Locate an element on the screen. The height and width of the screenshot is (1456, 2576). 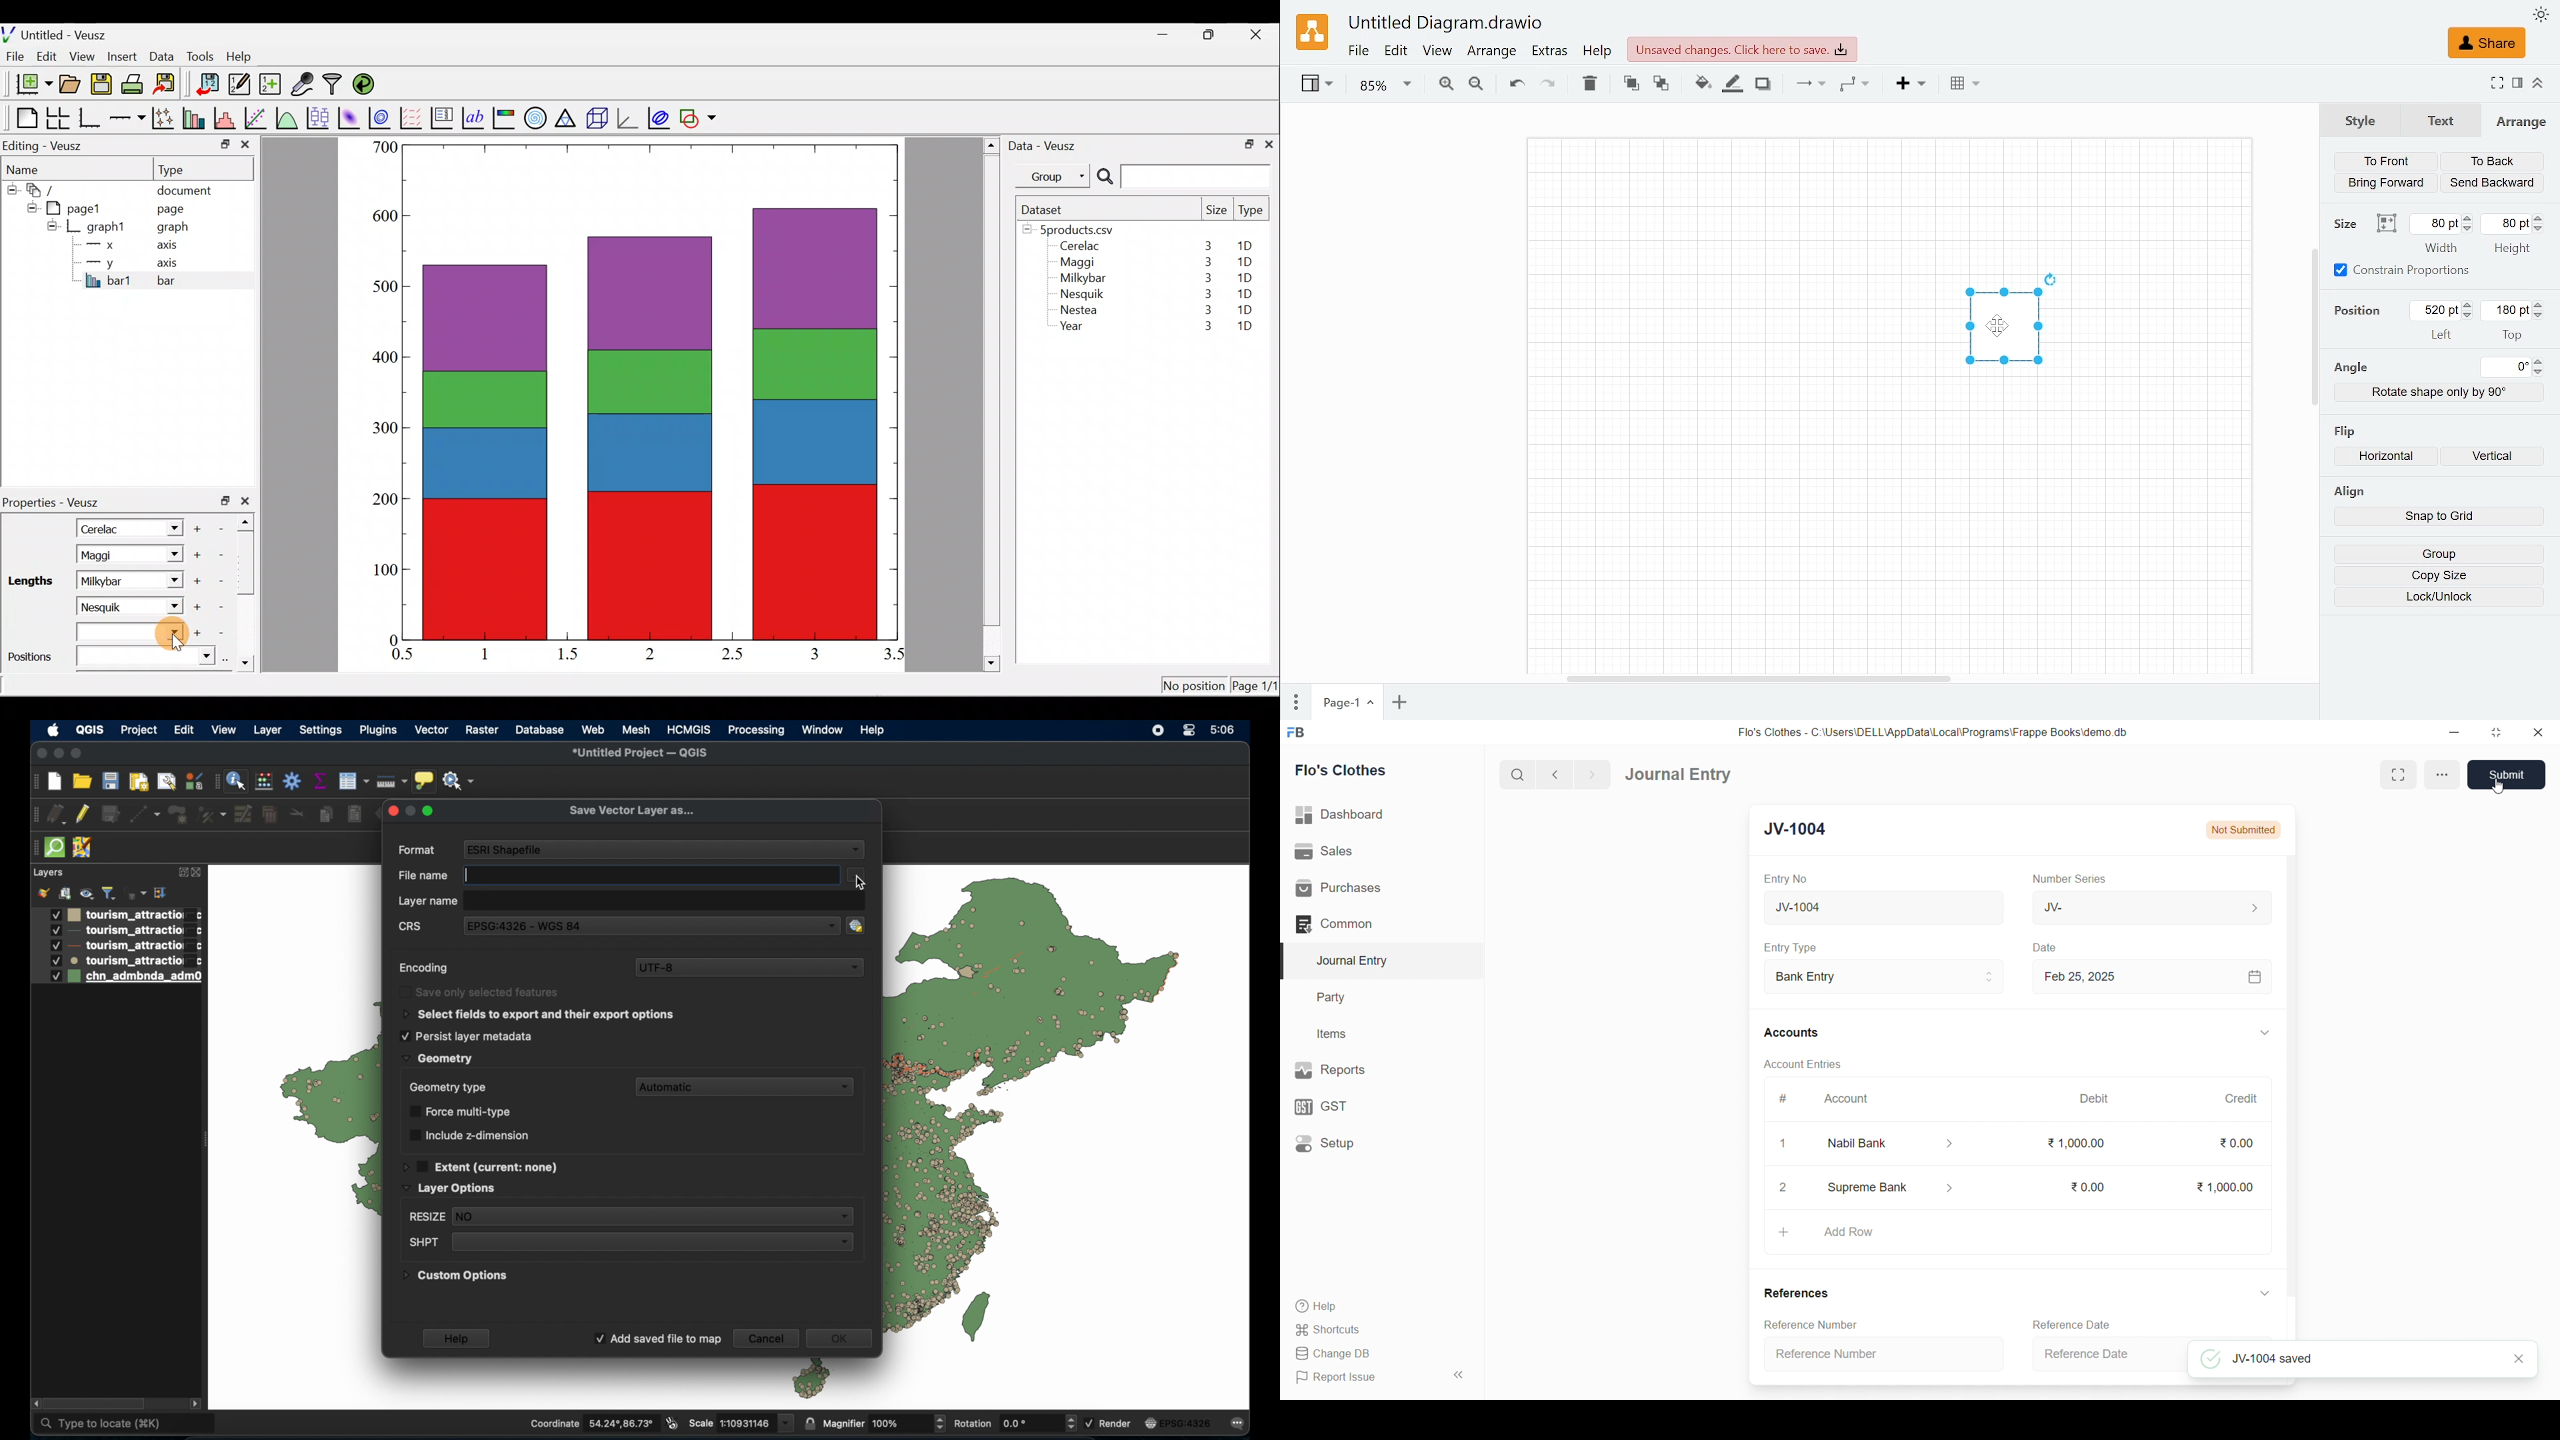
layer1 is located at coordinates (117, 915).